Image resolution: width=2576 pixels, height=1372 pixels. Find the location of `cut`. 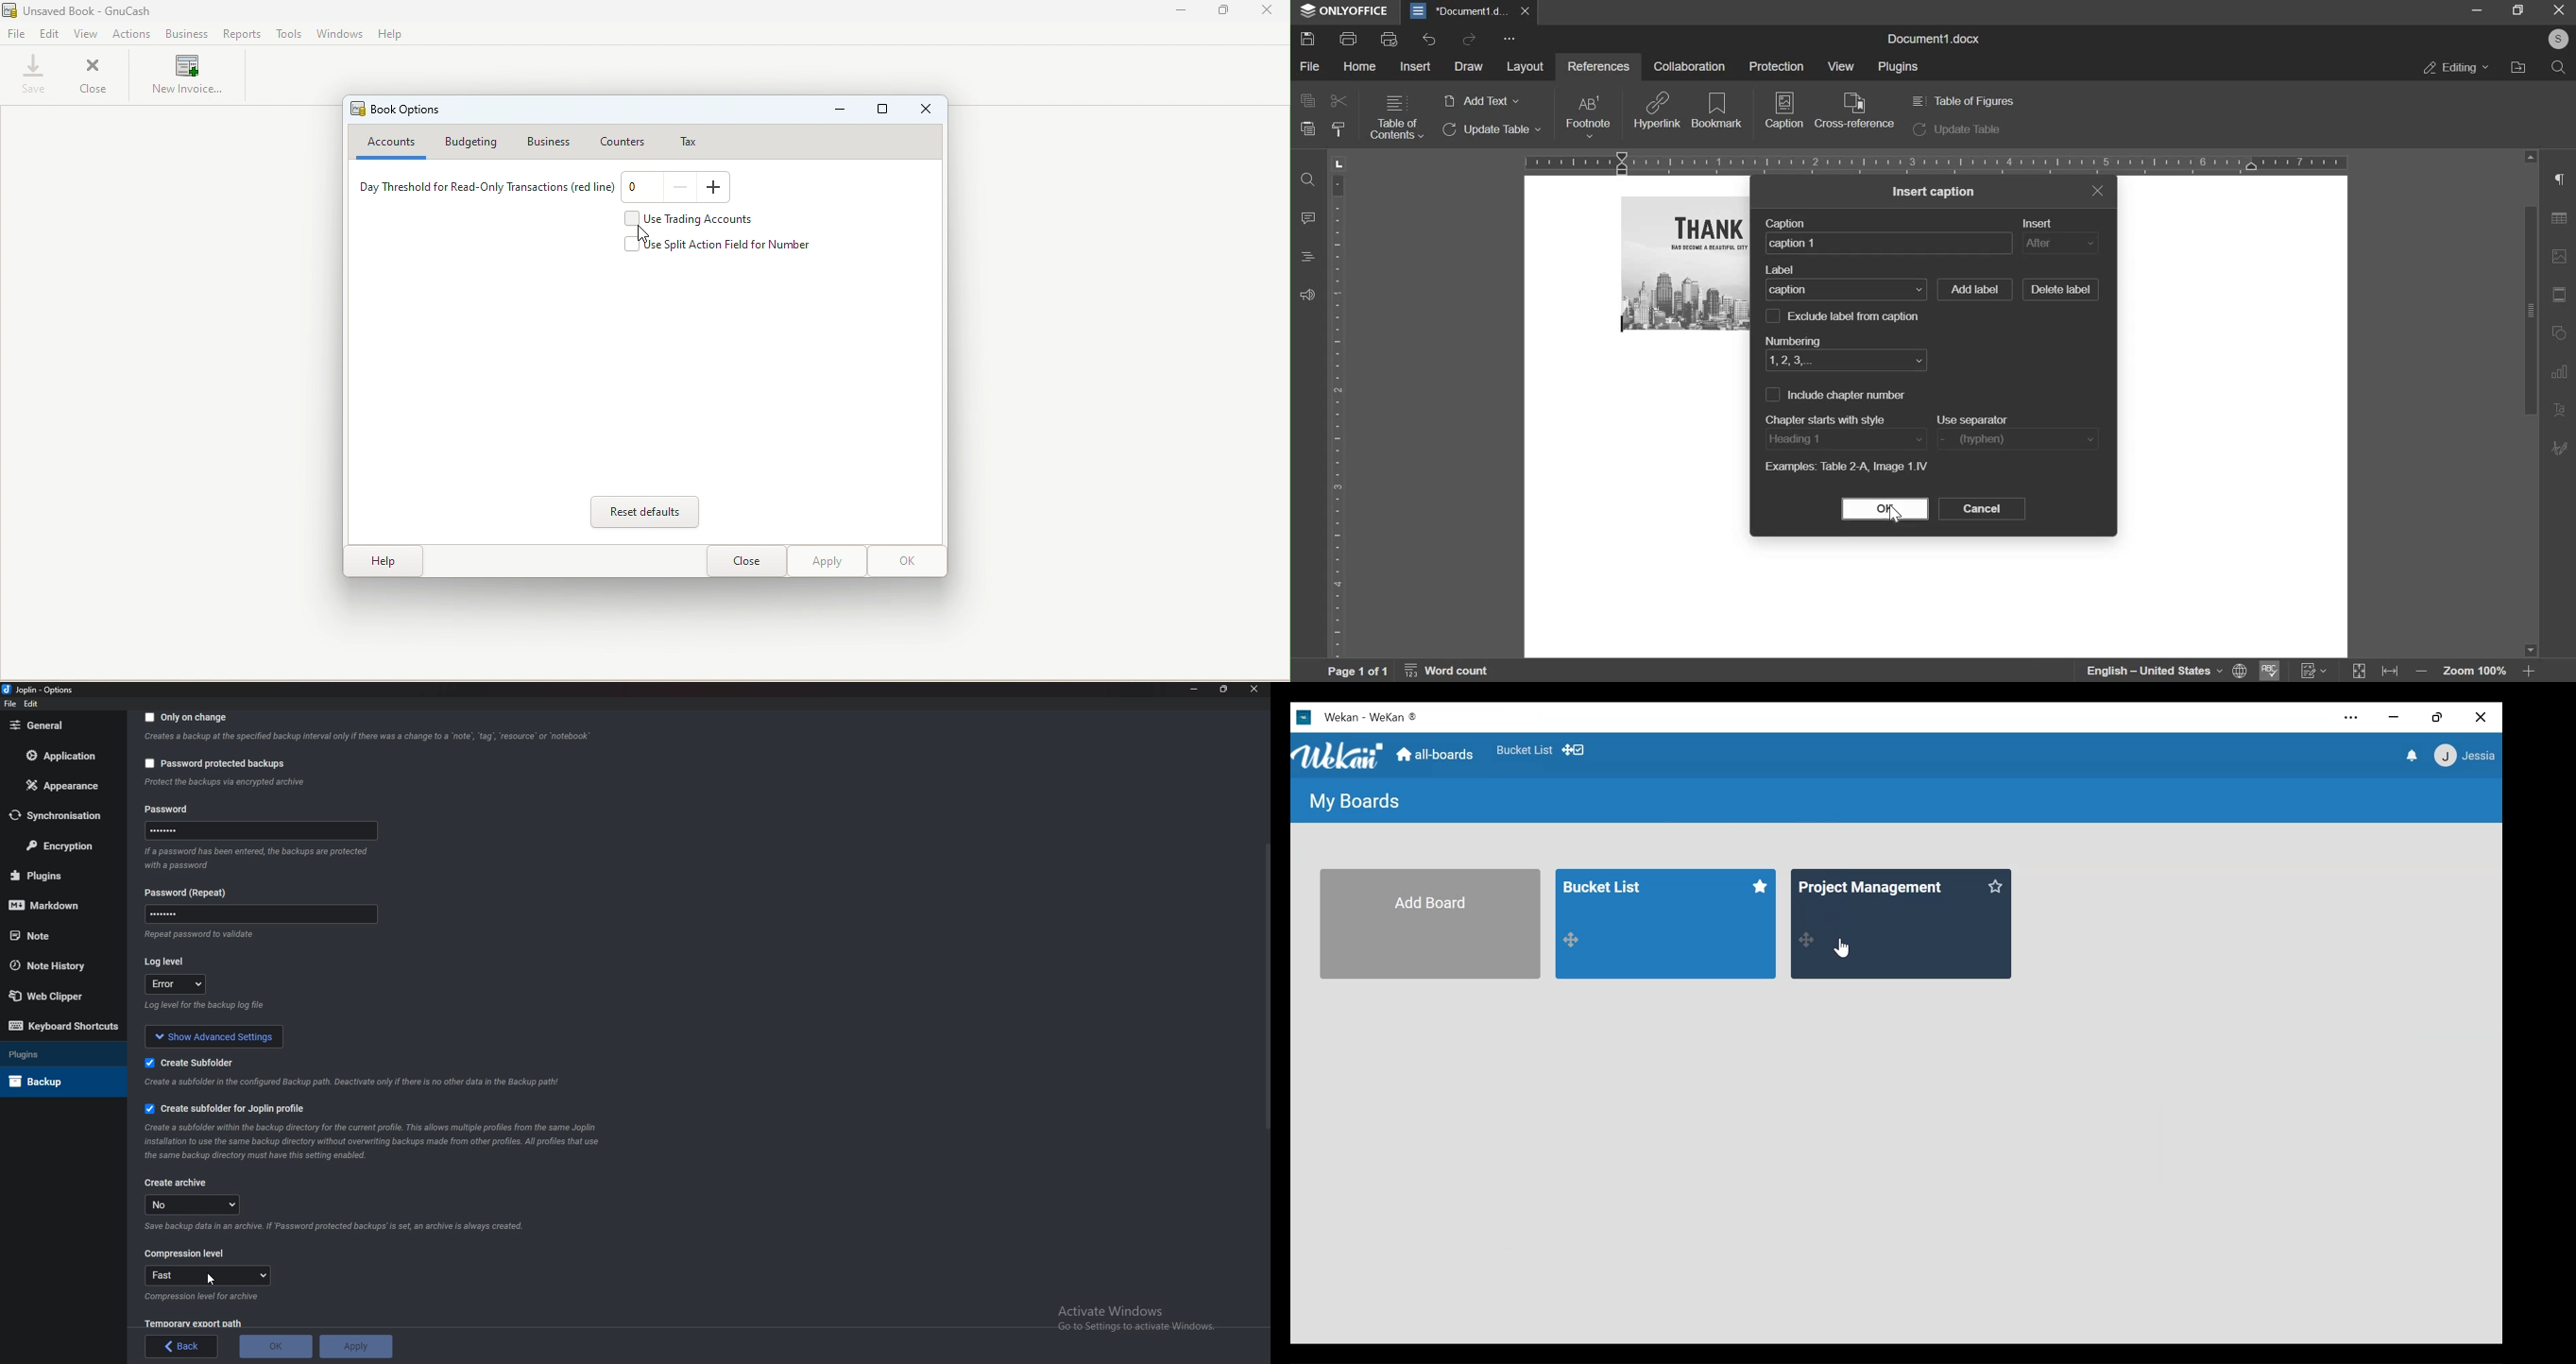

cut is located at coordinates (1339, 101).